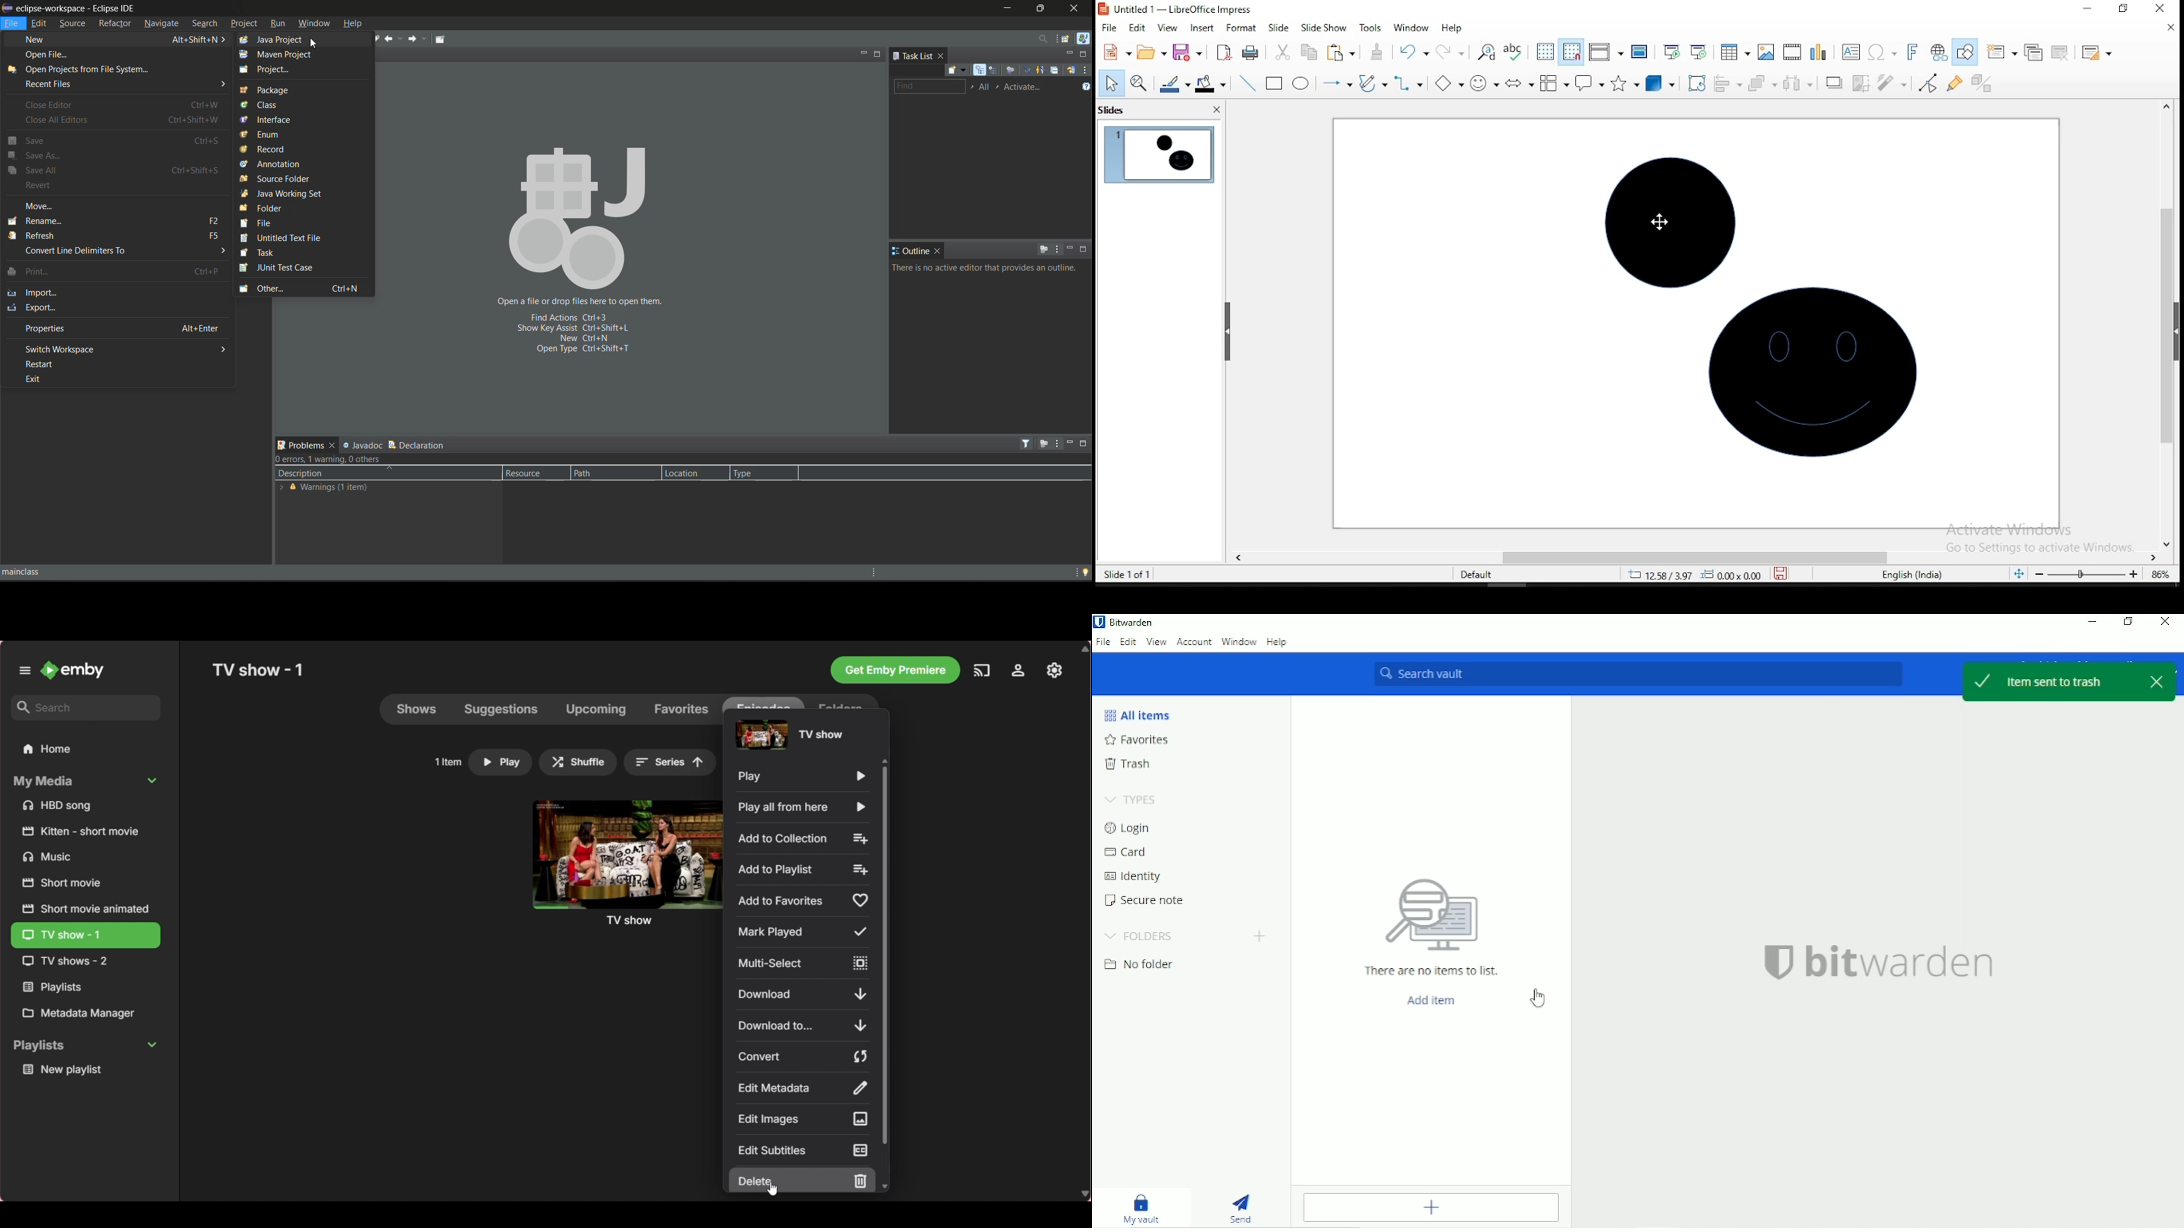 The image size is (2184, 1232). Describe the element at coordinates (1136, 575) in the screenshot. I see `slide 1 of 1` at that location.